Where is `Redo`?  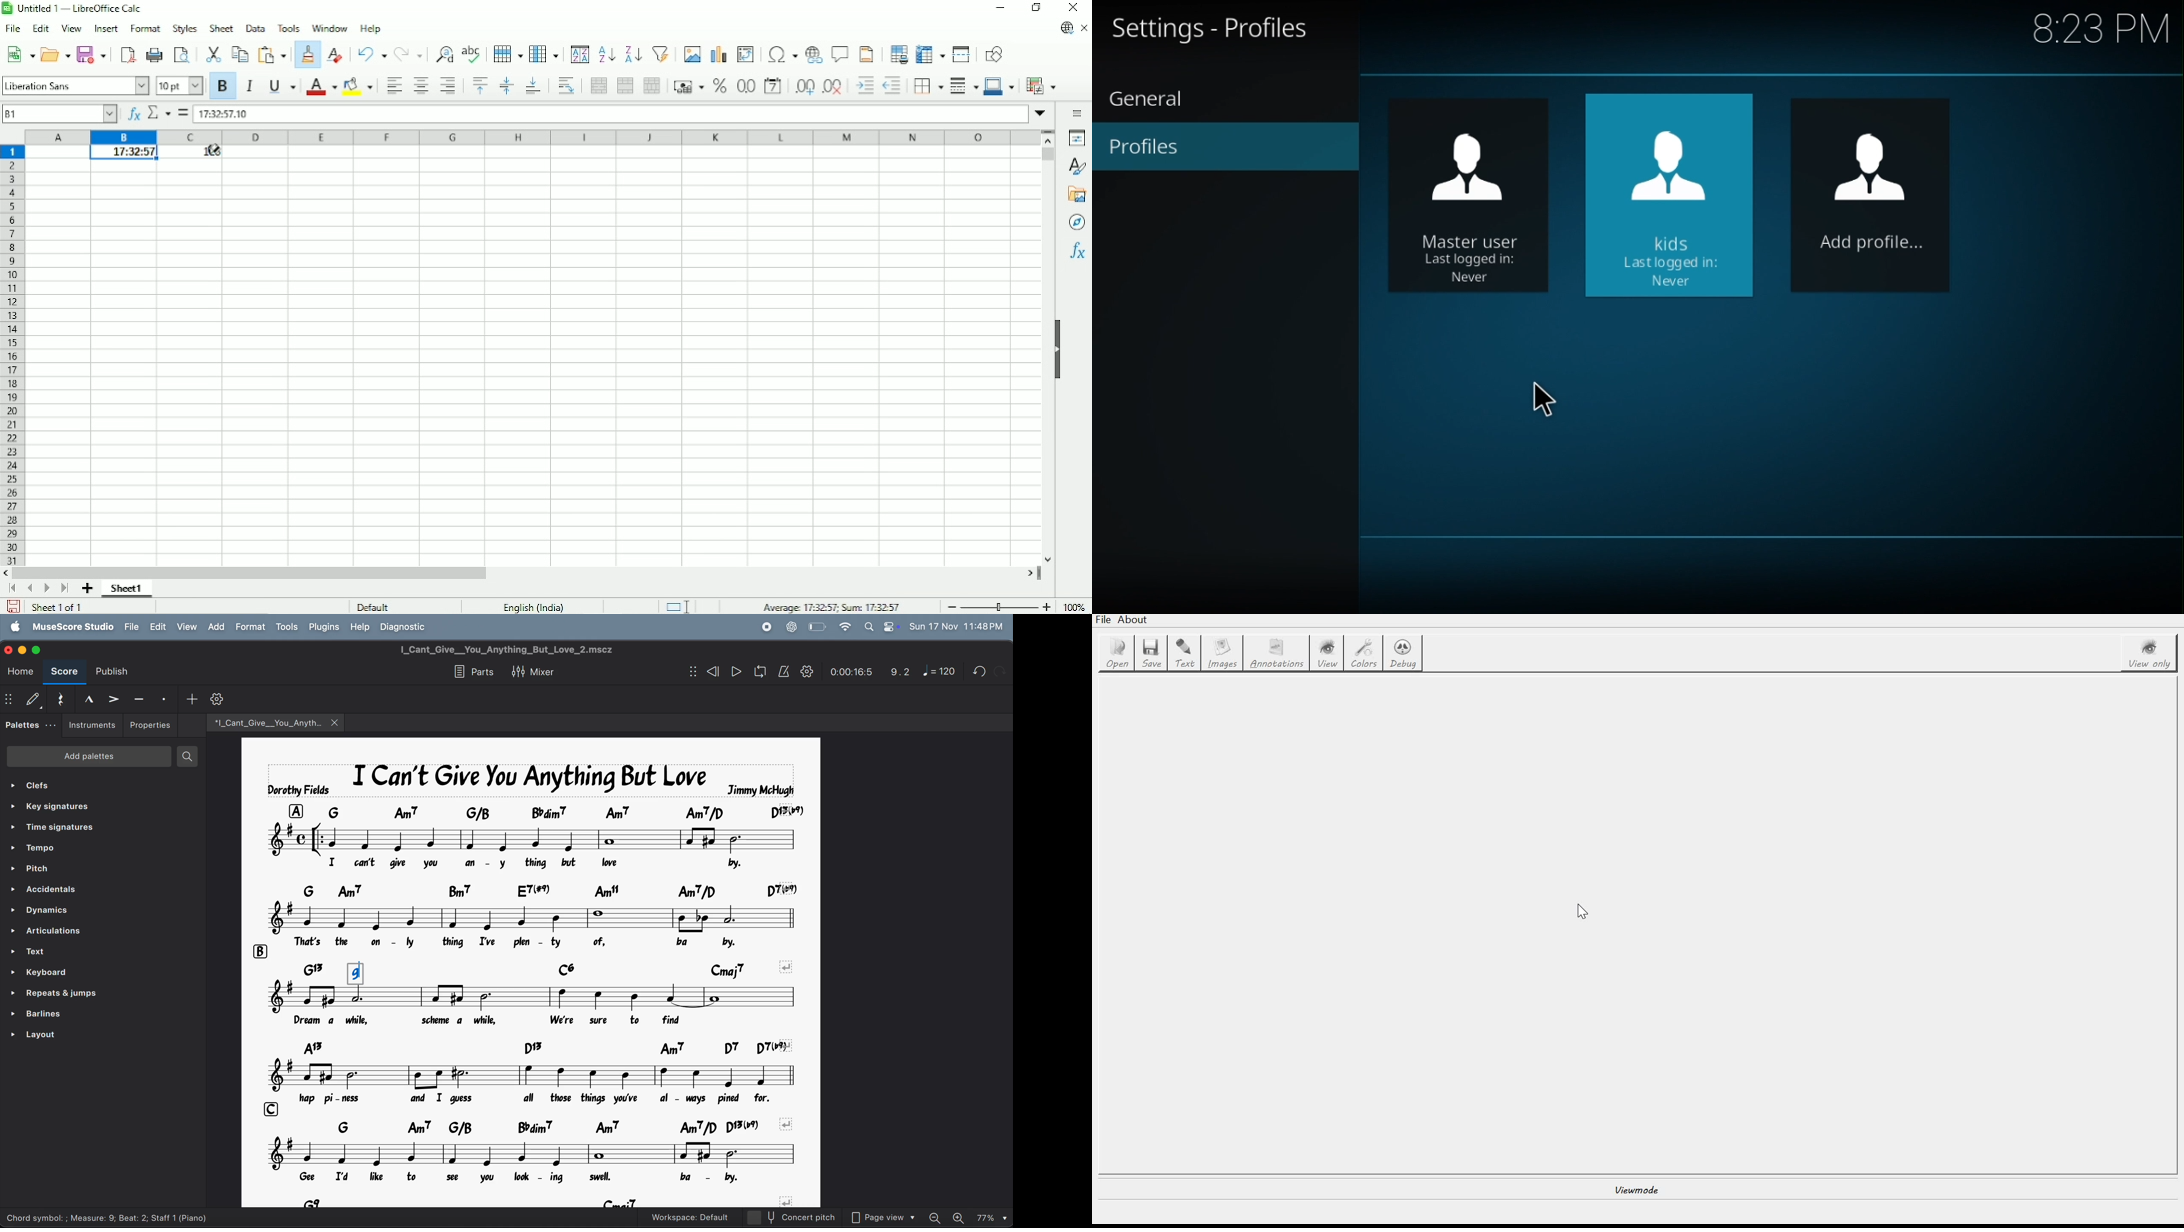 Redo is located at coordinates (408, 53).